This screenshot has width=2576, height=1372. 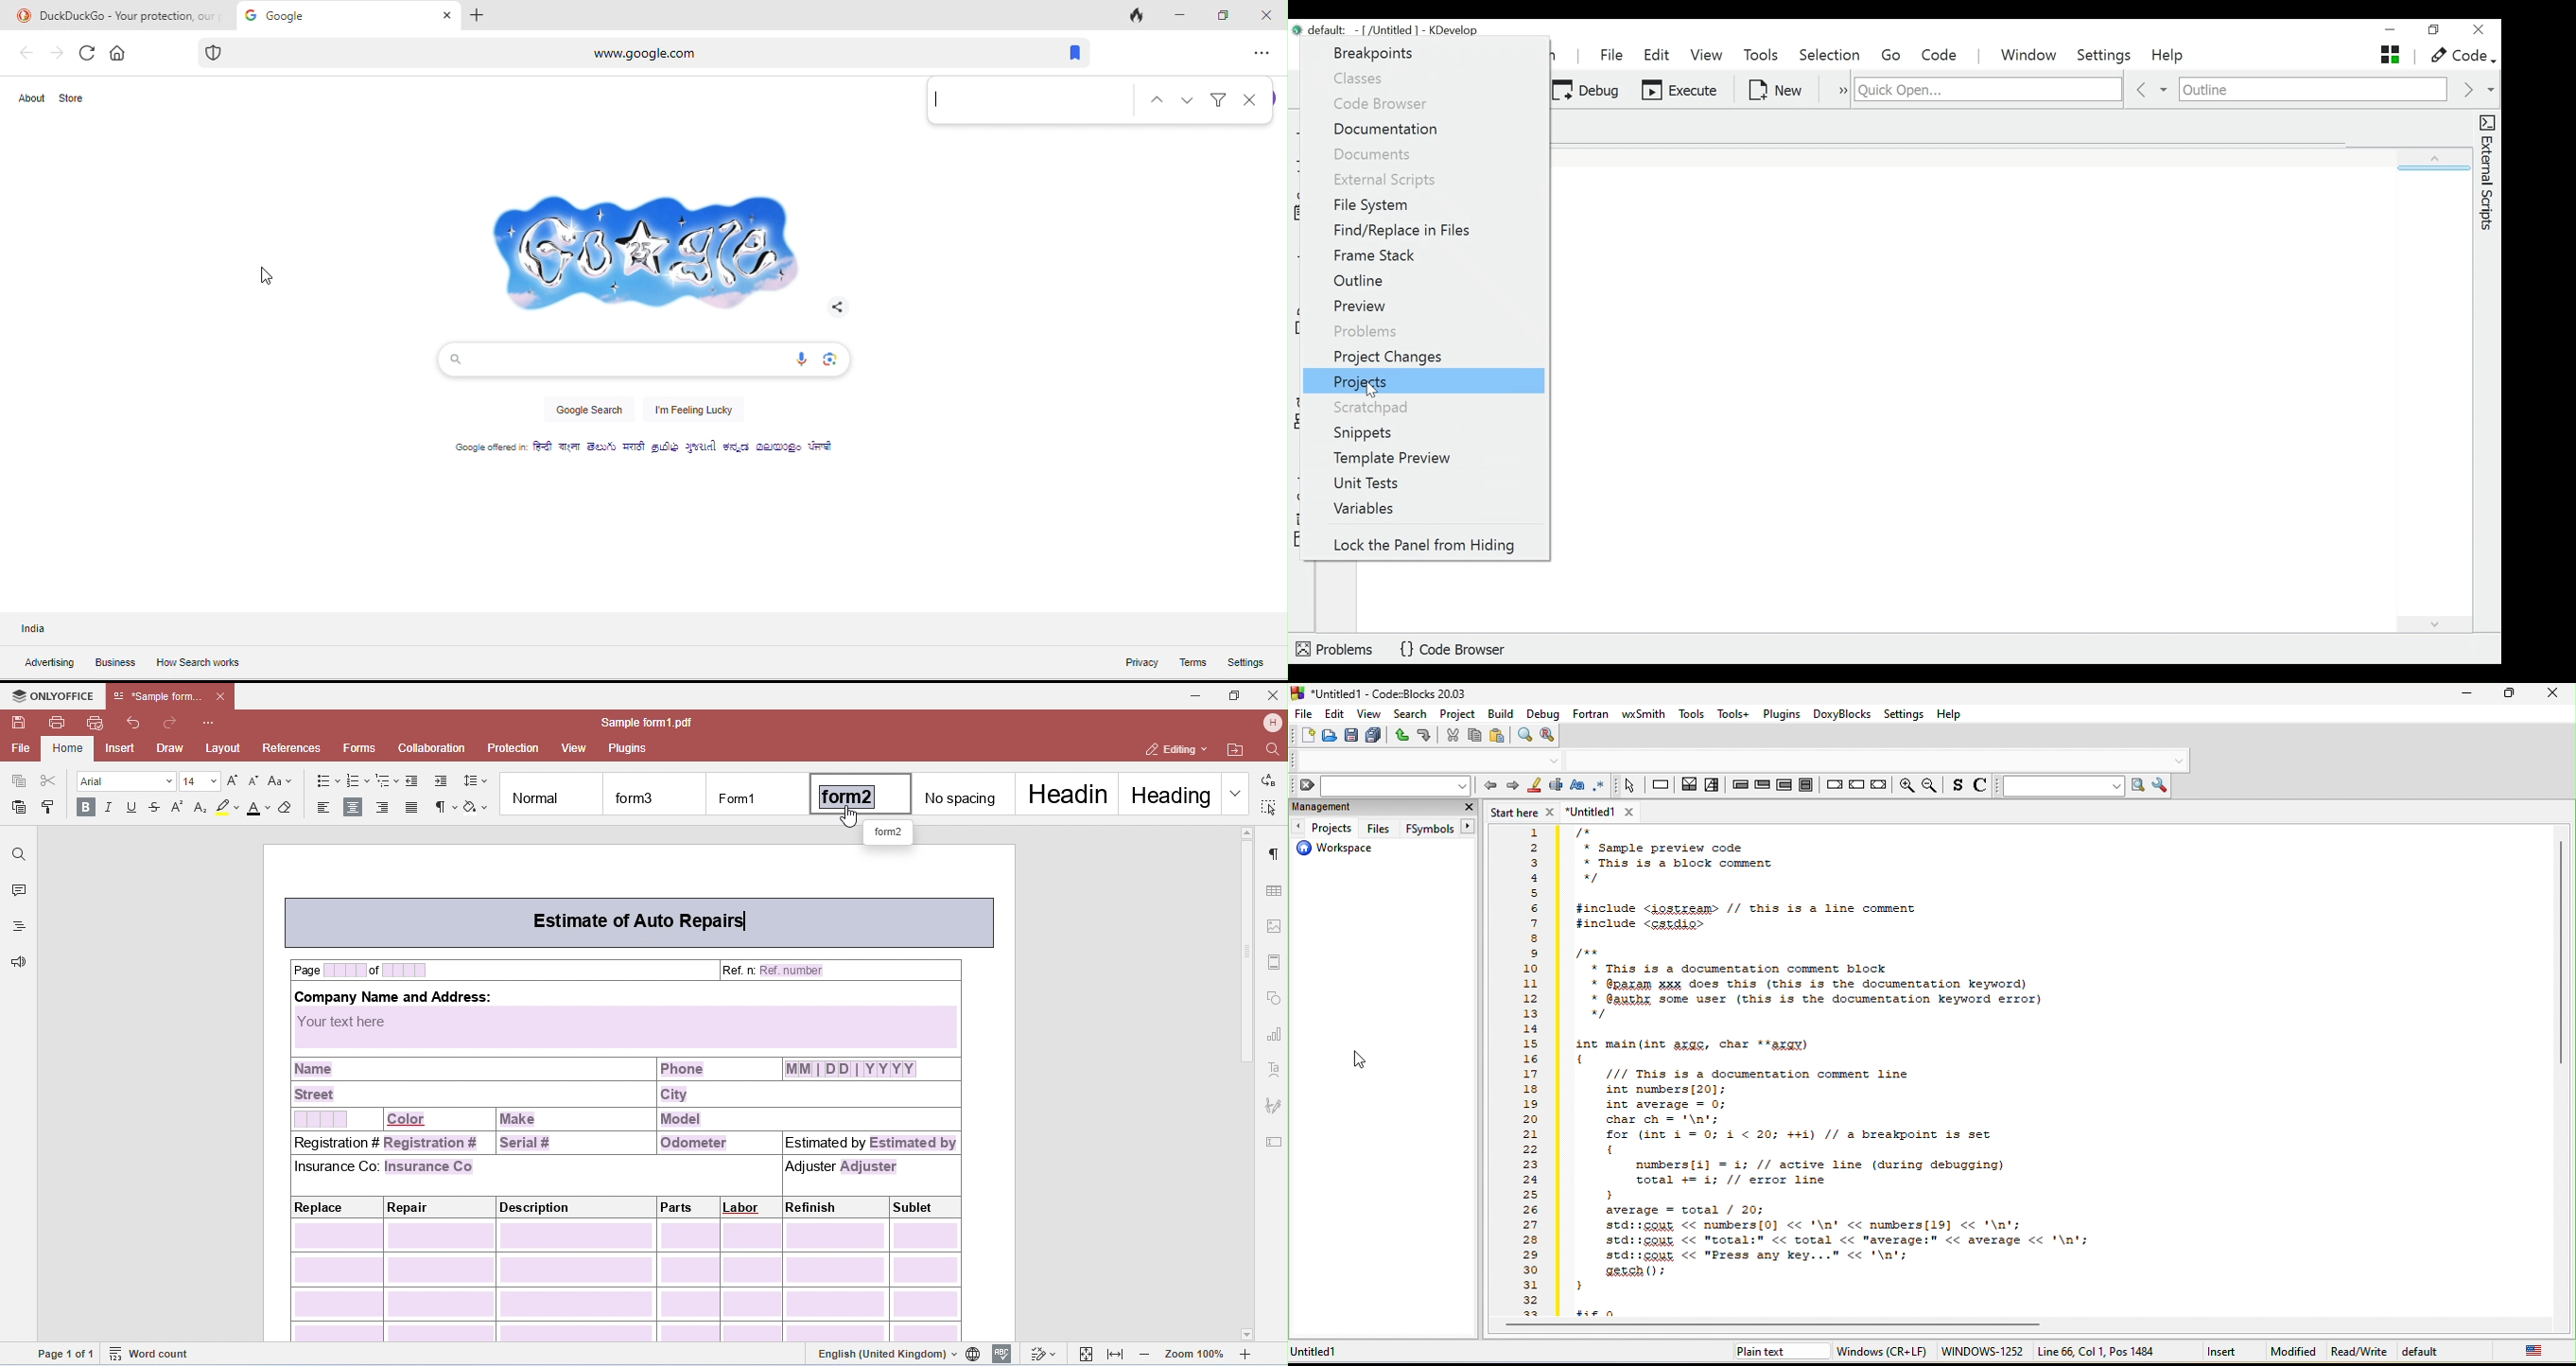 What do you see at coordinates (1628, 787) in the screenshot?
I see `select` at bounding box center [1628, 787].